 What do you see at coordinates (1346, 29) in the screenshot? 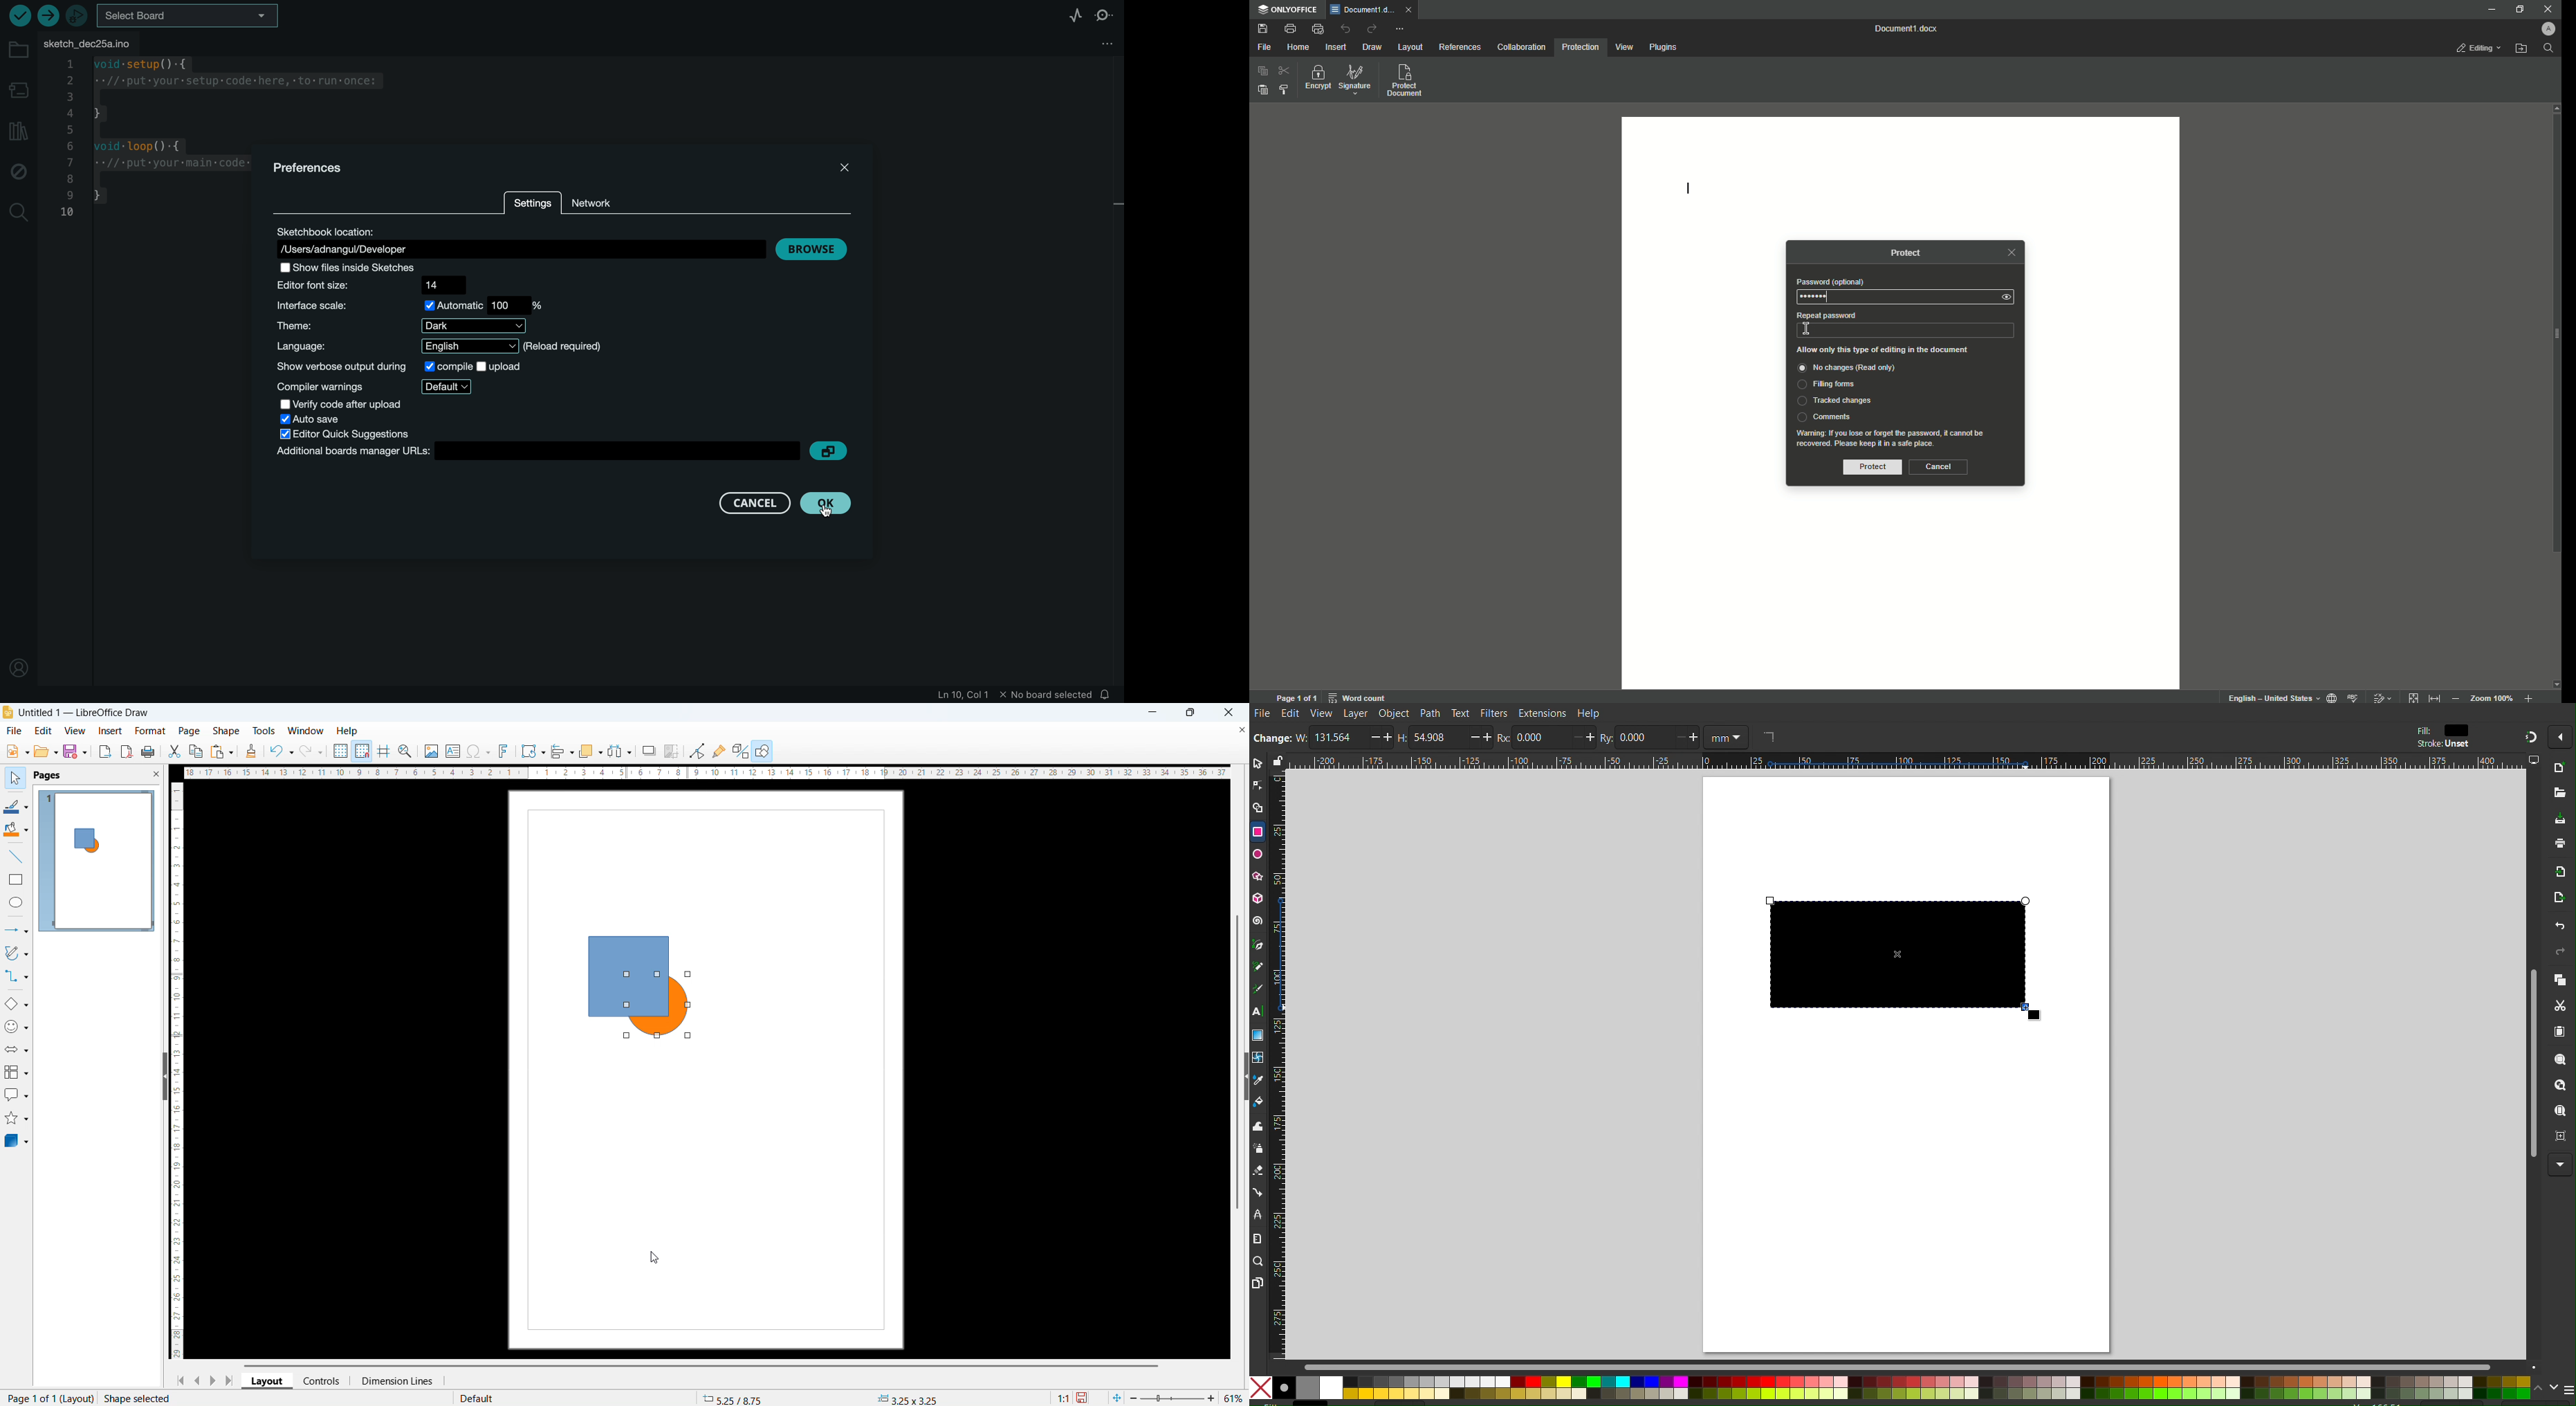
I see `Undo` at bounding box center [1346, 29].